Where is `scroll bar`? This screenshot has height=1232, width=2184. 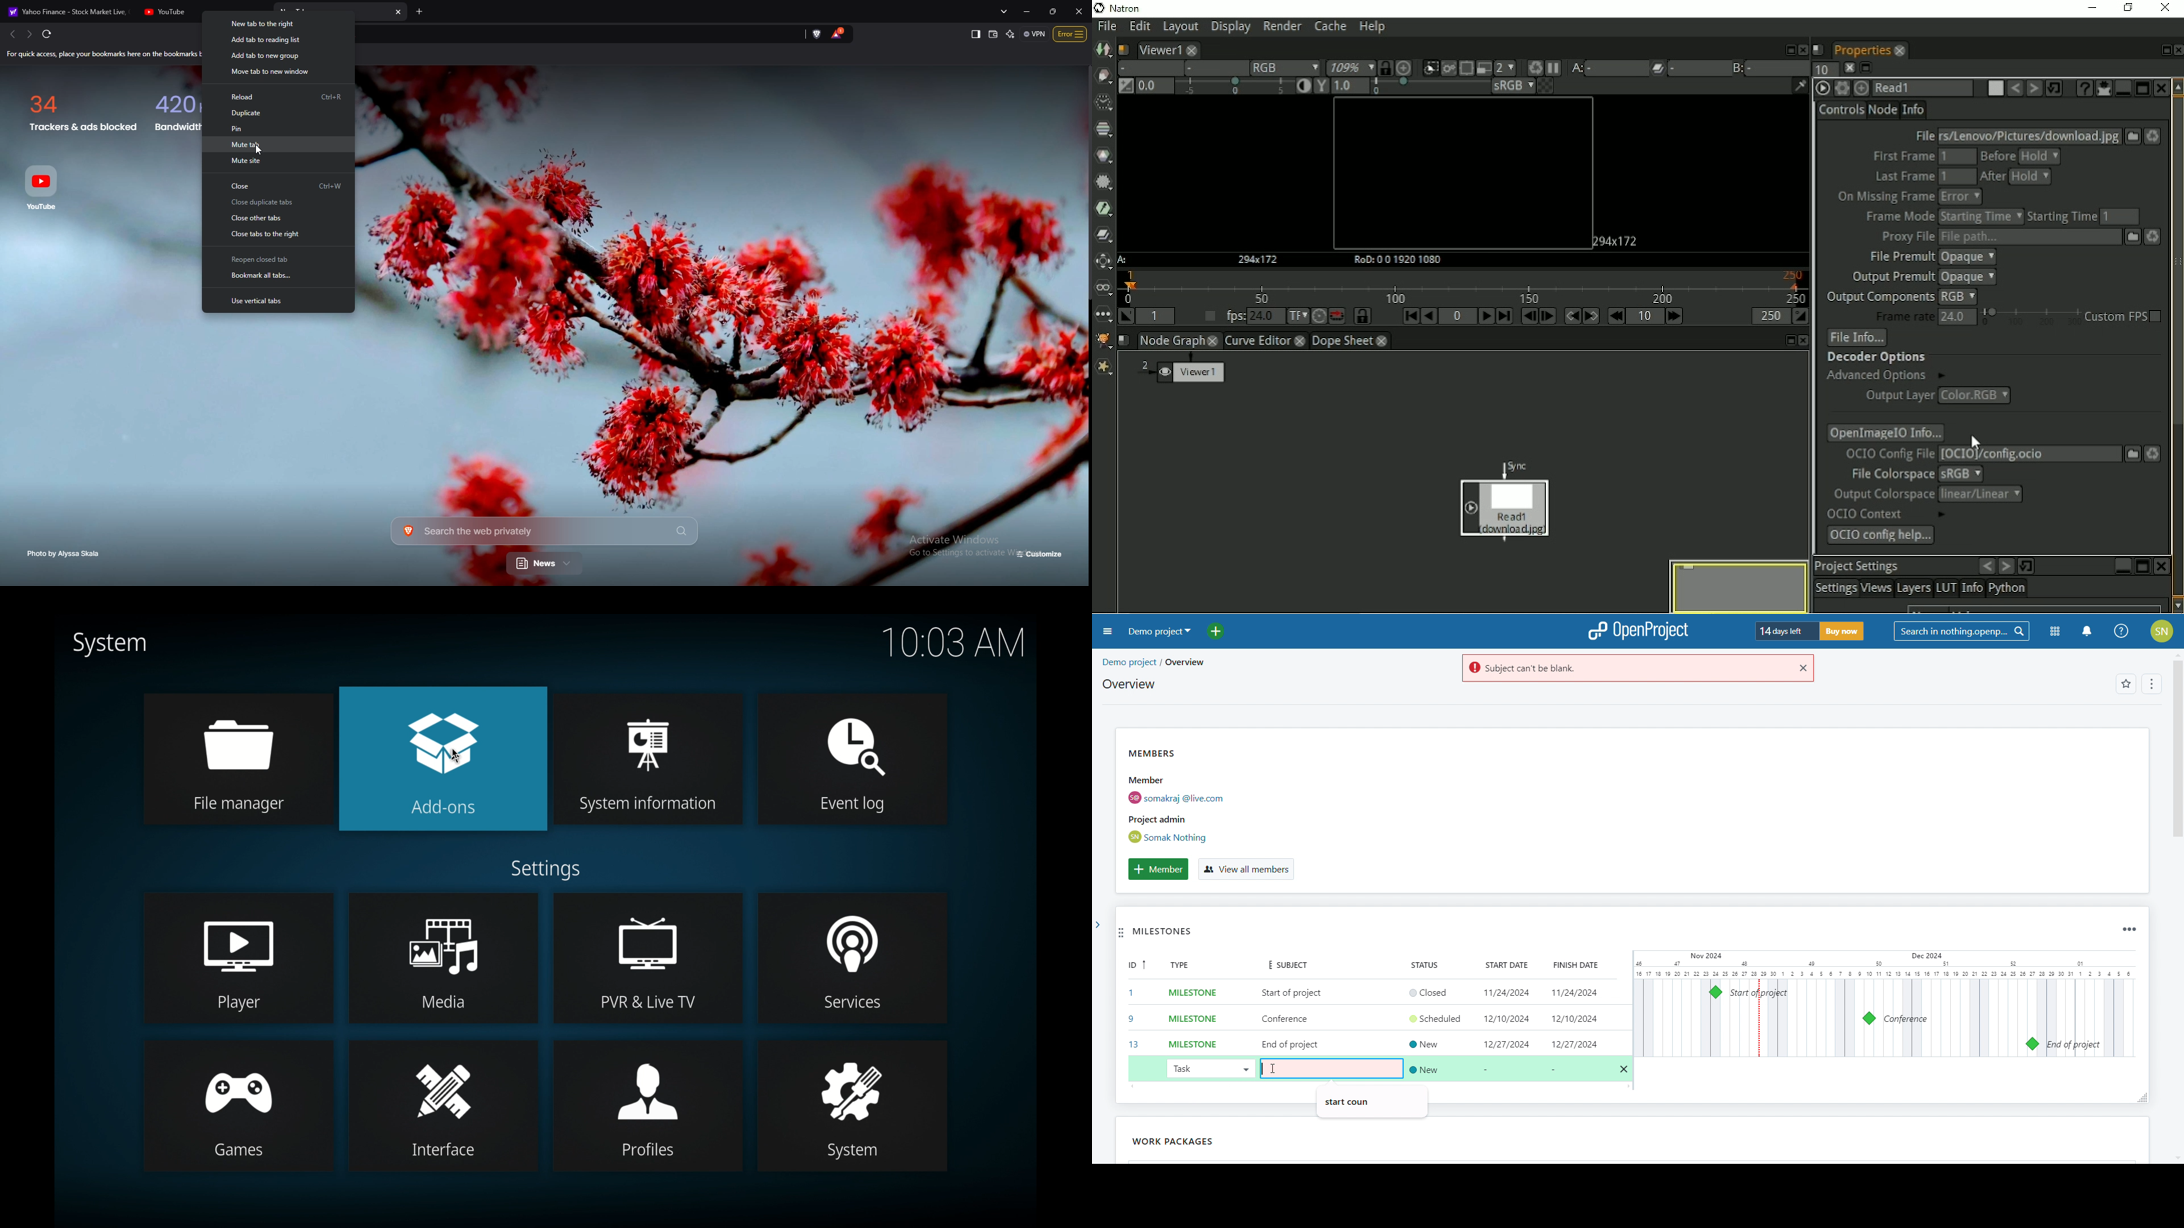
scroll bar is located at coordinates (2175, 764).